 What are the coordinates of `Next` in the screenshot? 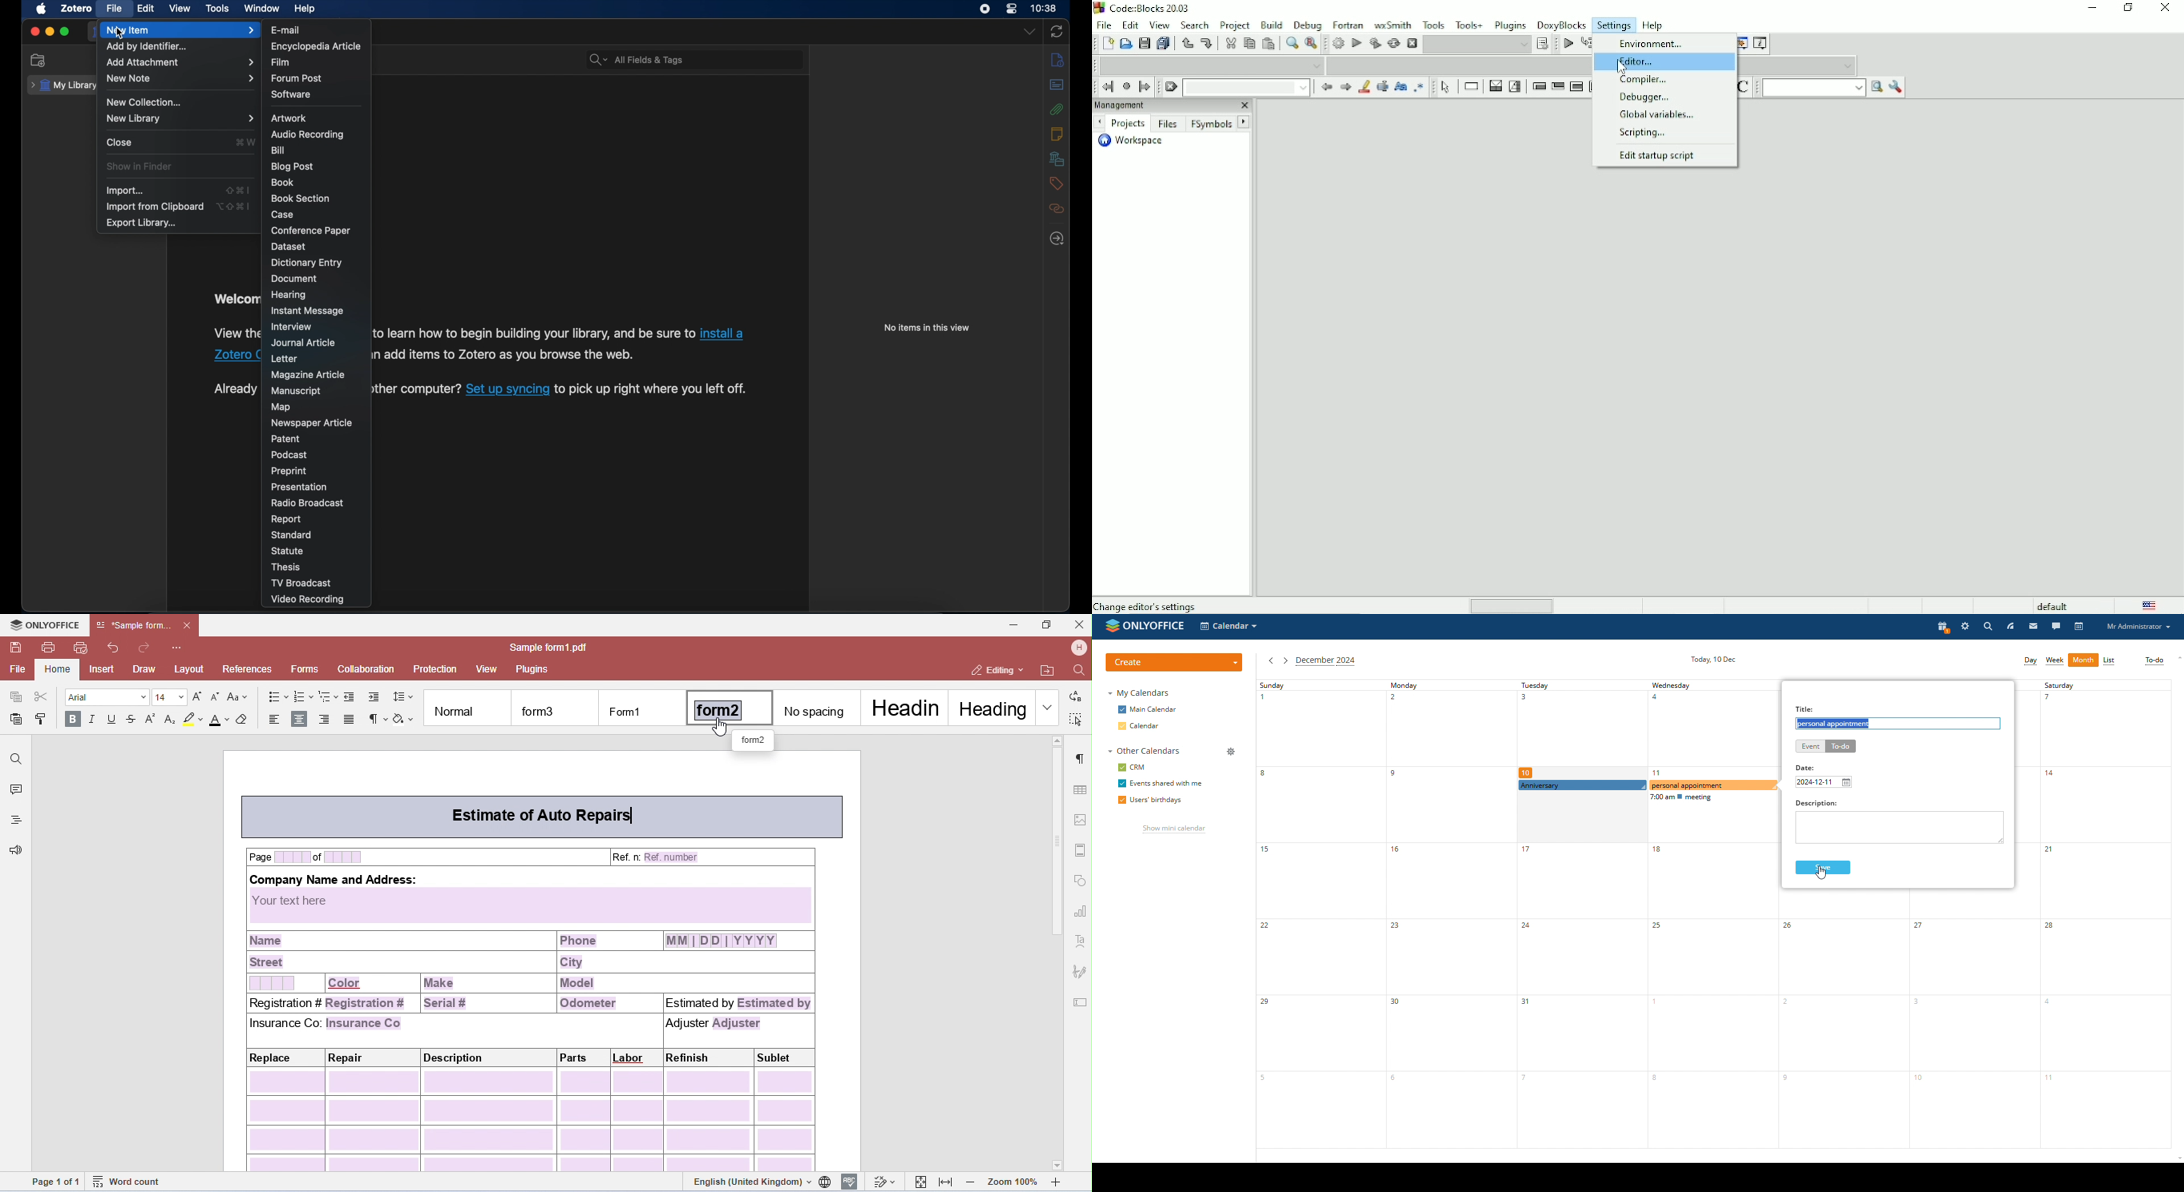 It's located at (1244, 121).